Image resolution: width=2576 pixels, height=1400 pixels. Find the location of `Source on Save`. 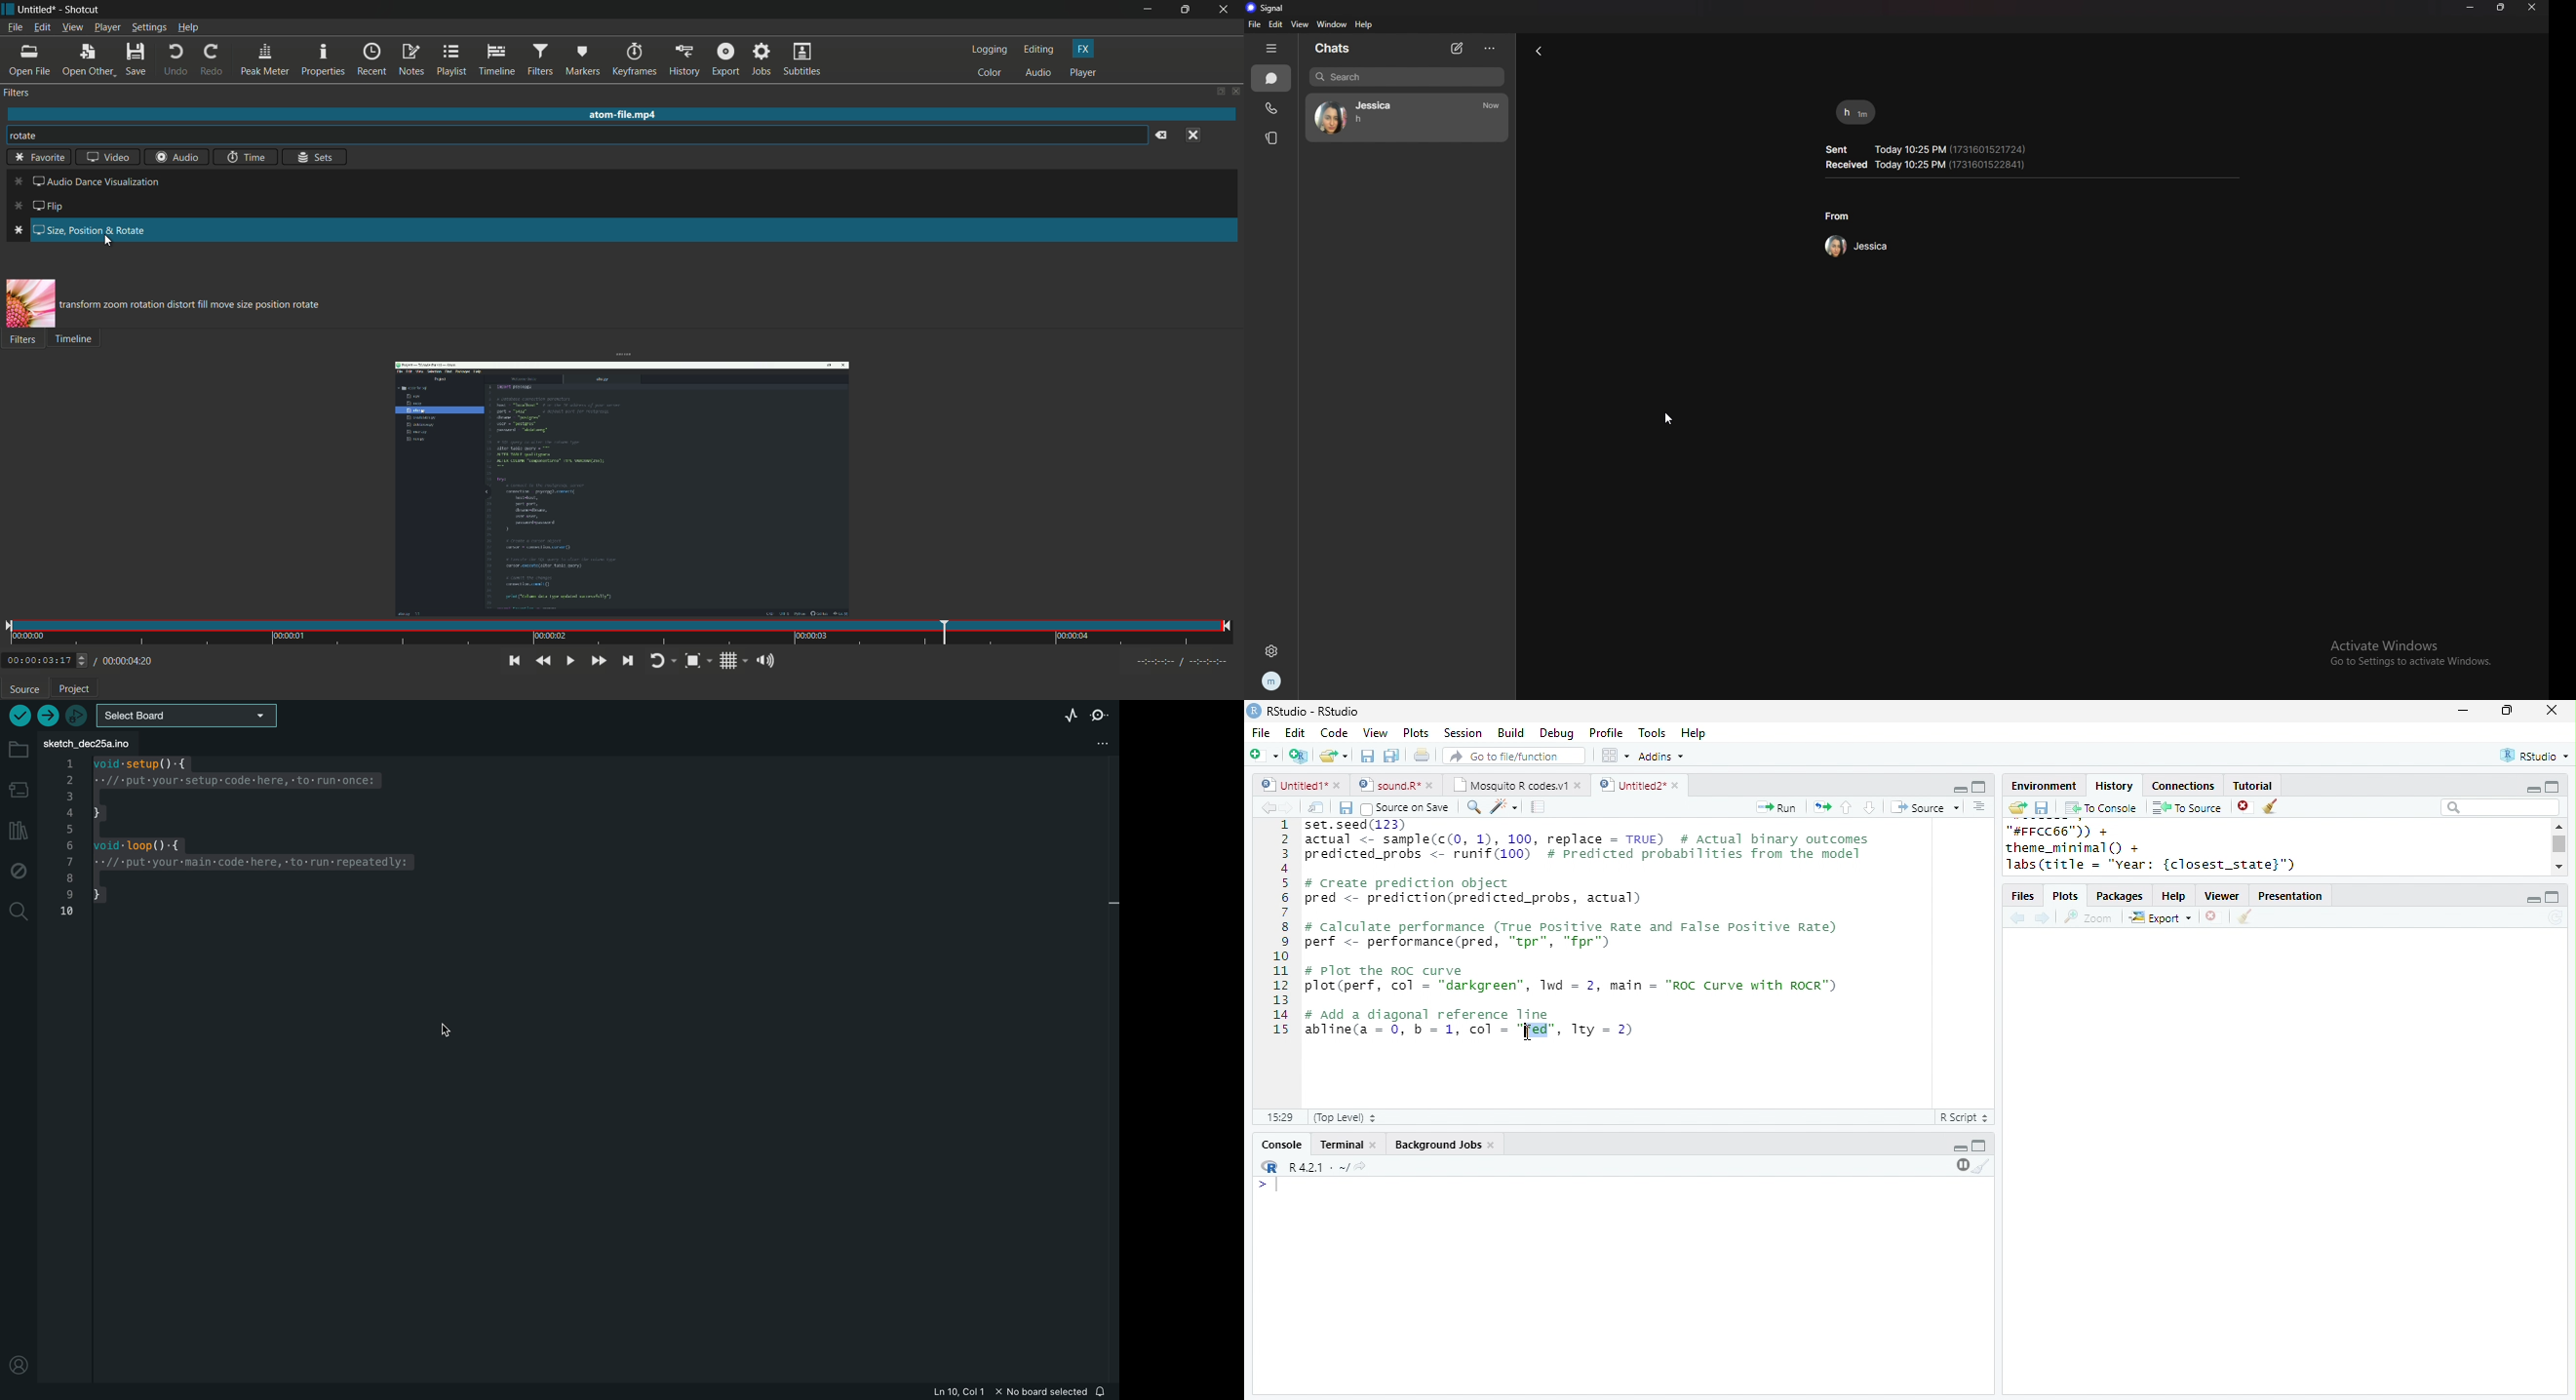

Source on Save is located at coordinates (1403, 808).